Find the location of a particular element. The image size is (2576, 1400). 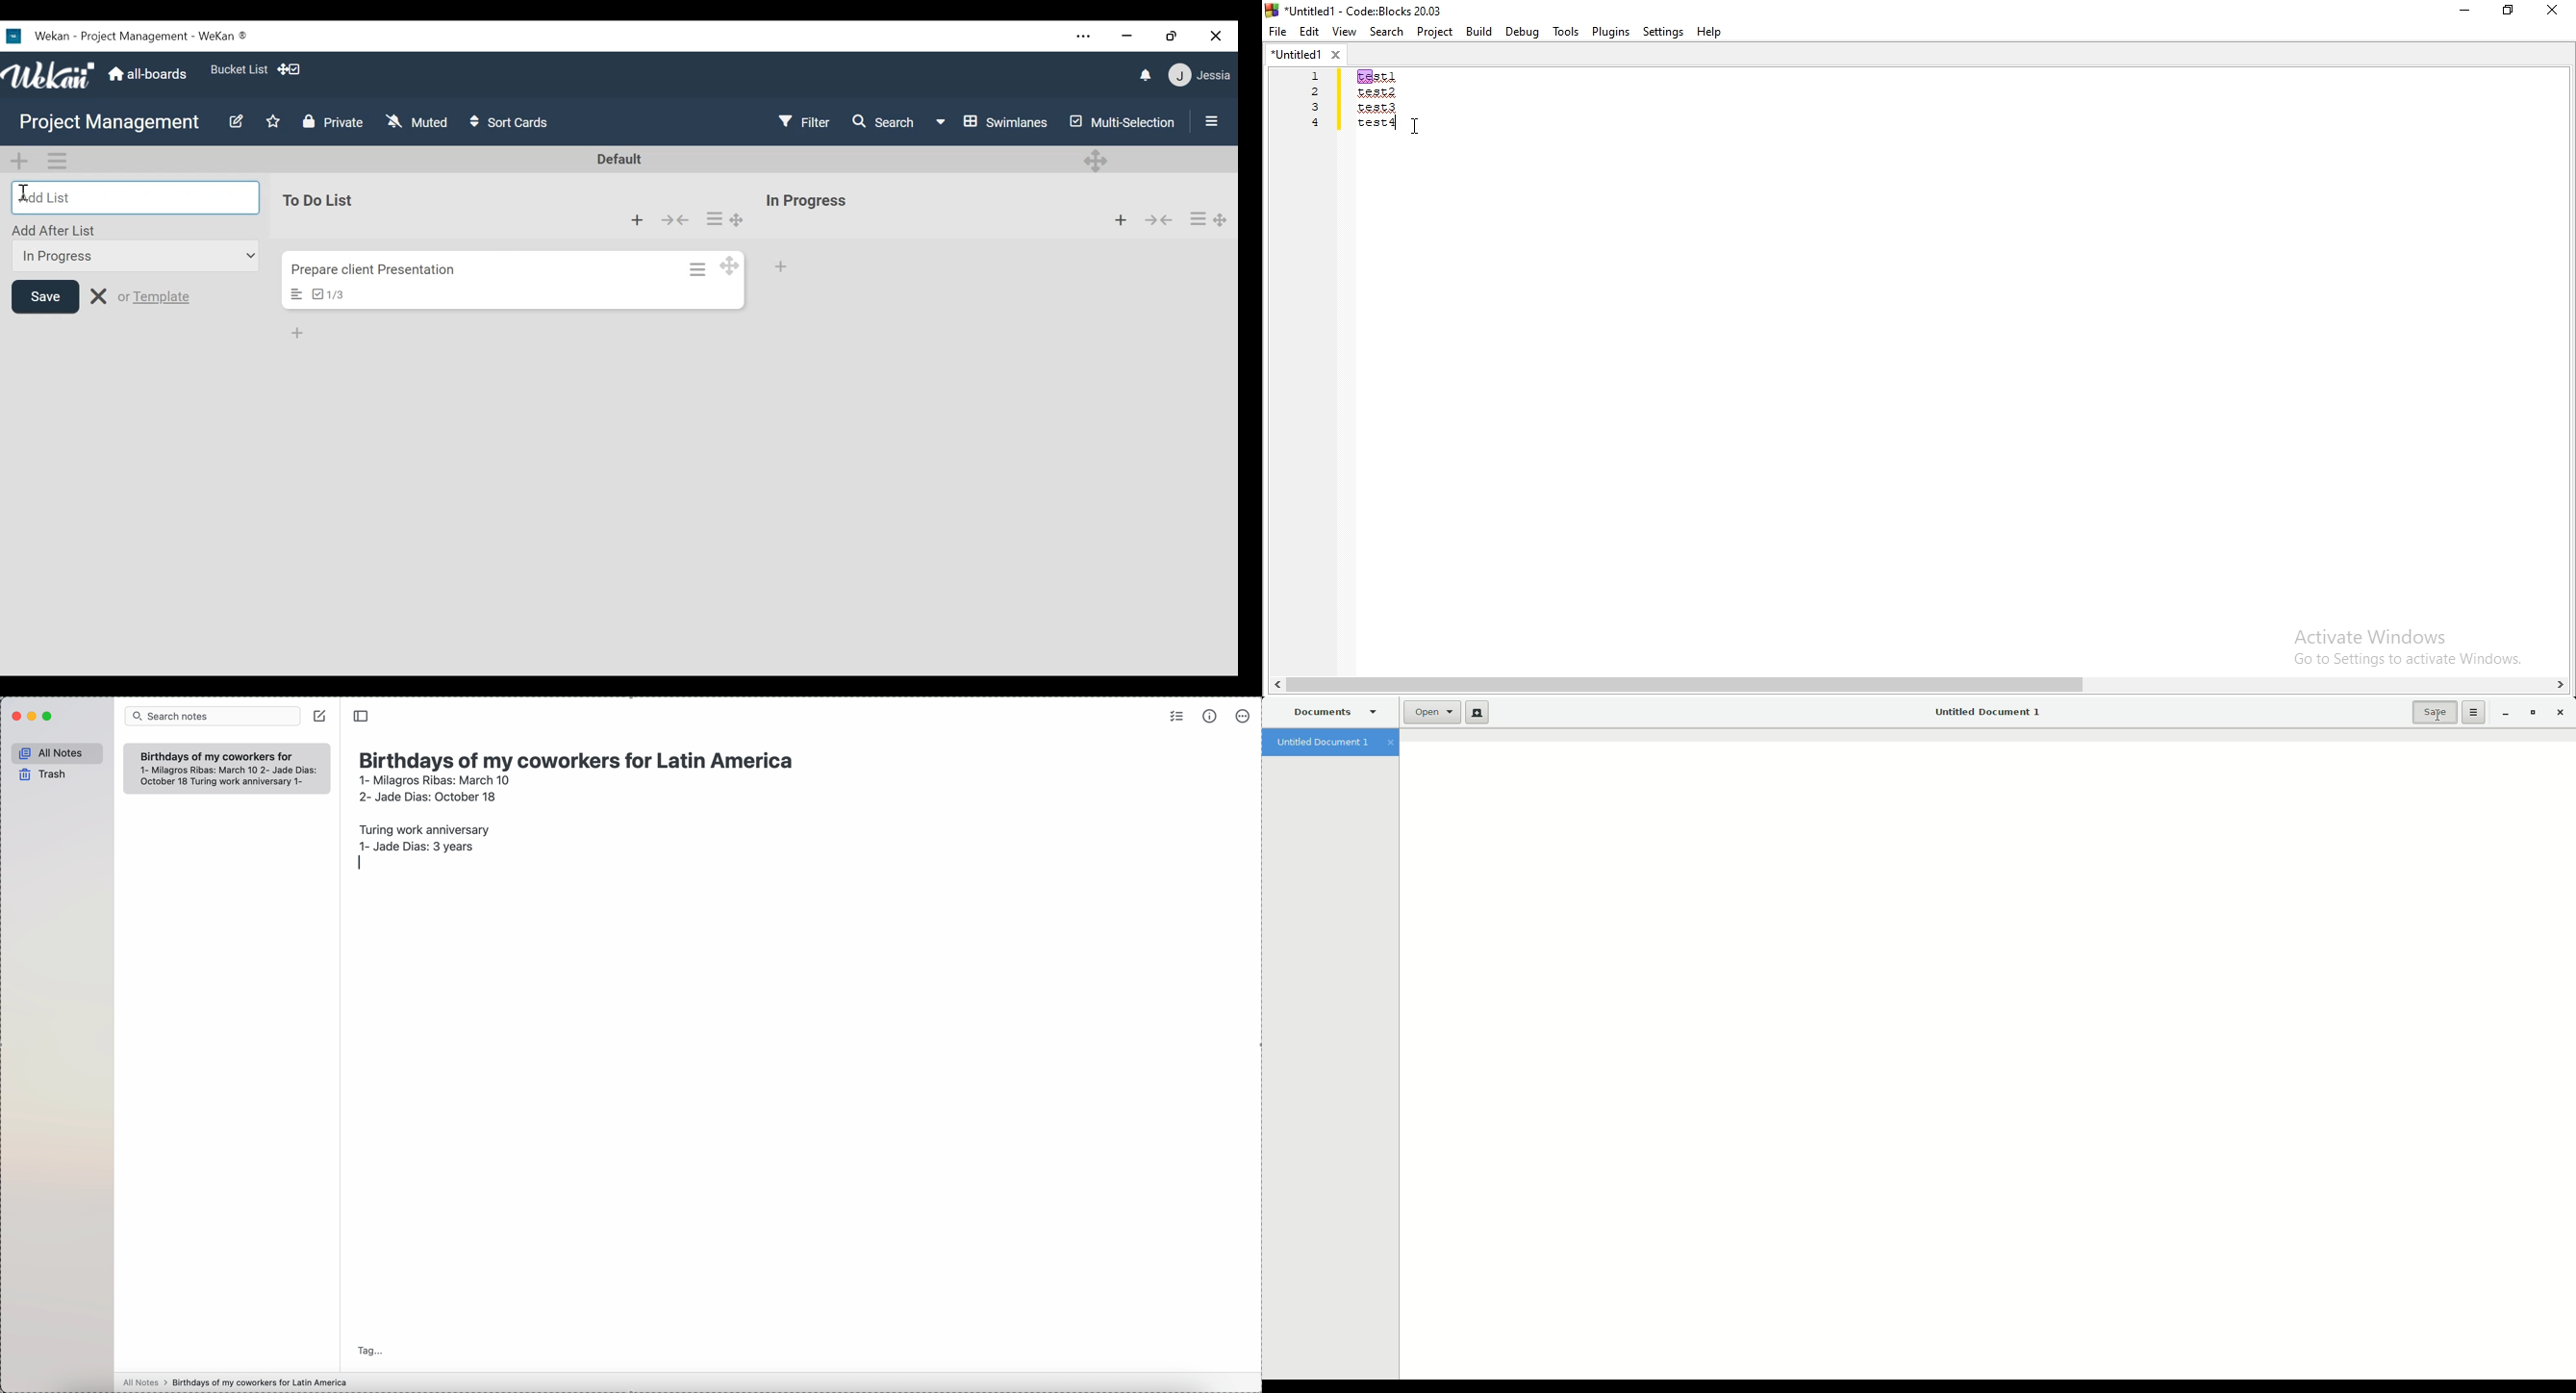

tools is located at coordinates (1564, 32).